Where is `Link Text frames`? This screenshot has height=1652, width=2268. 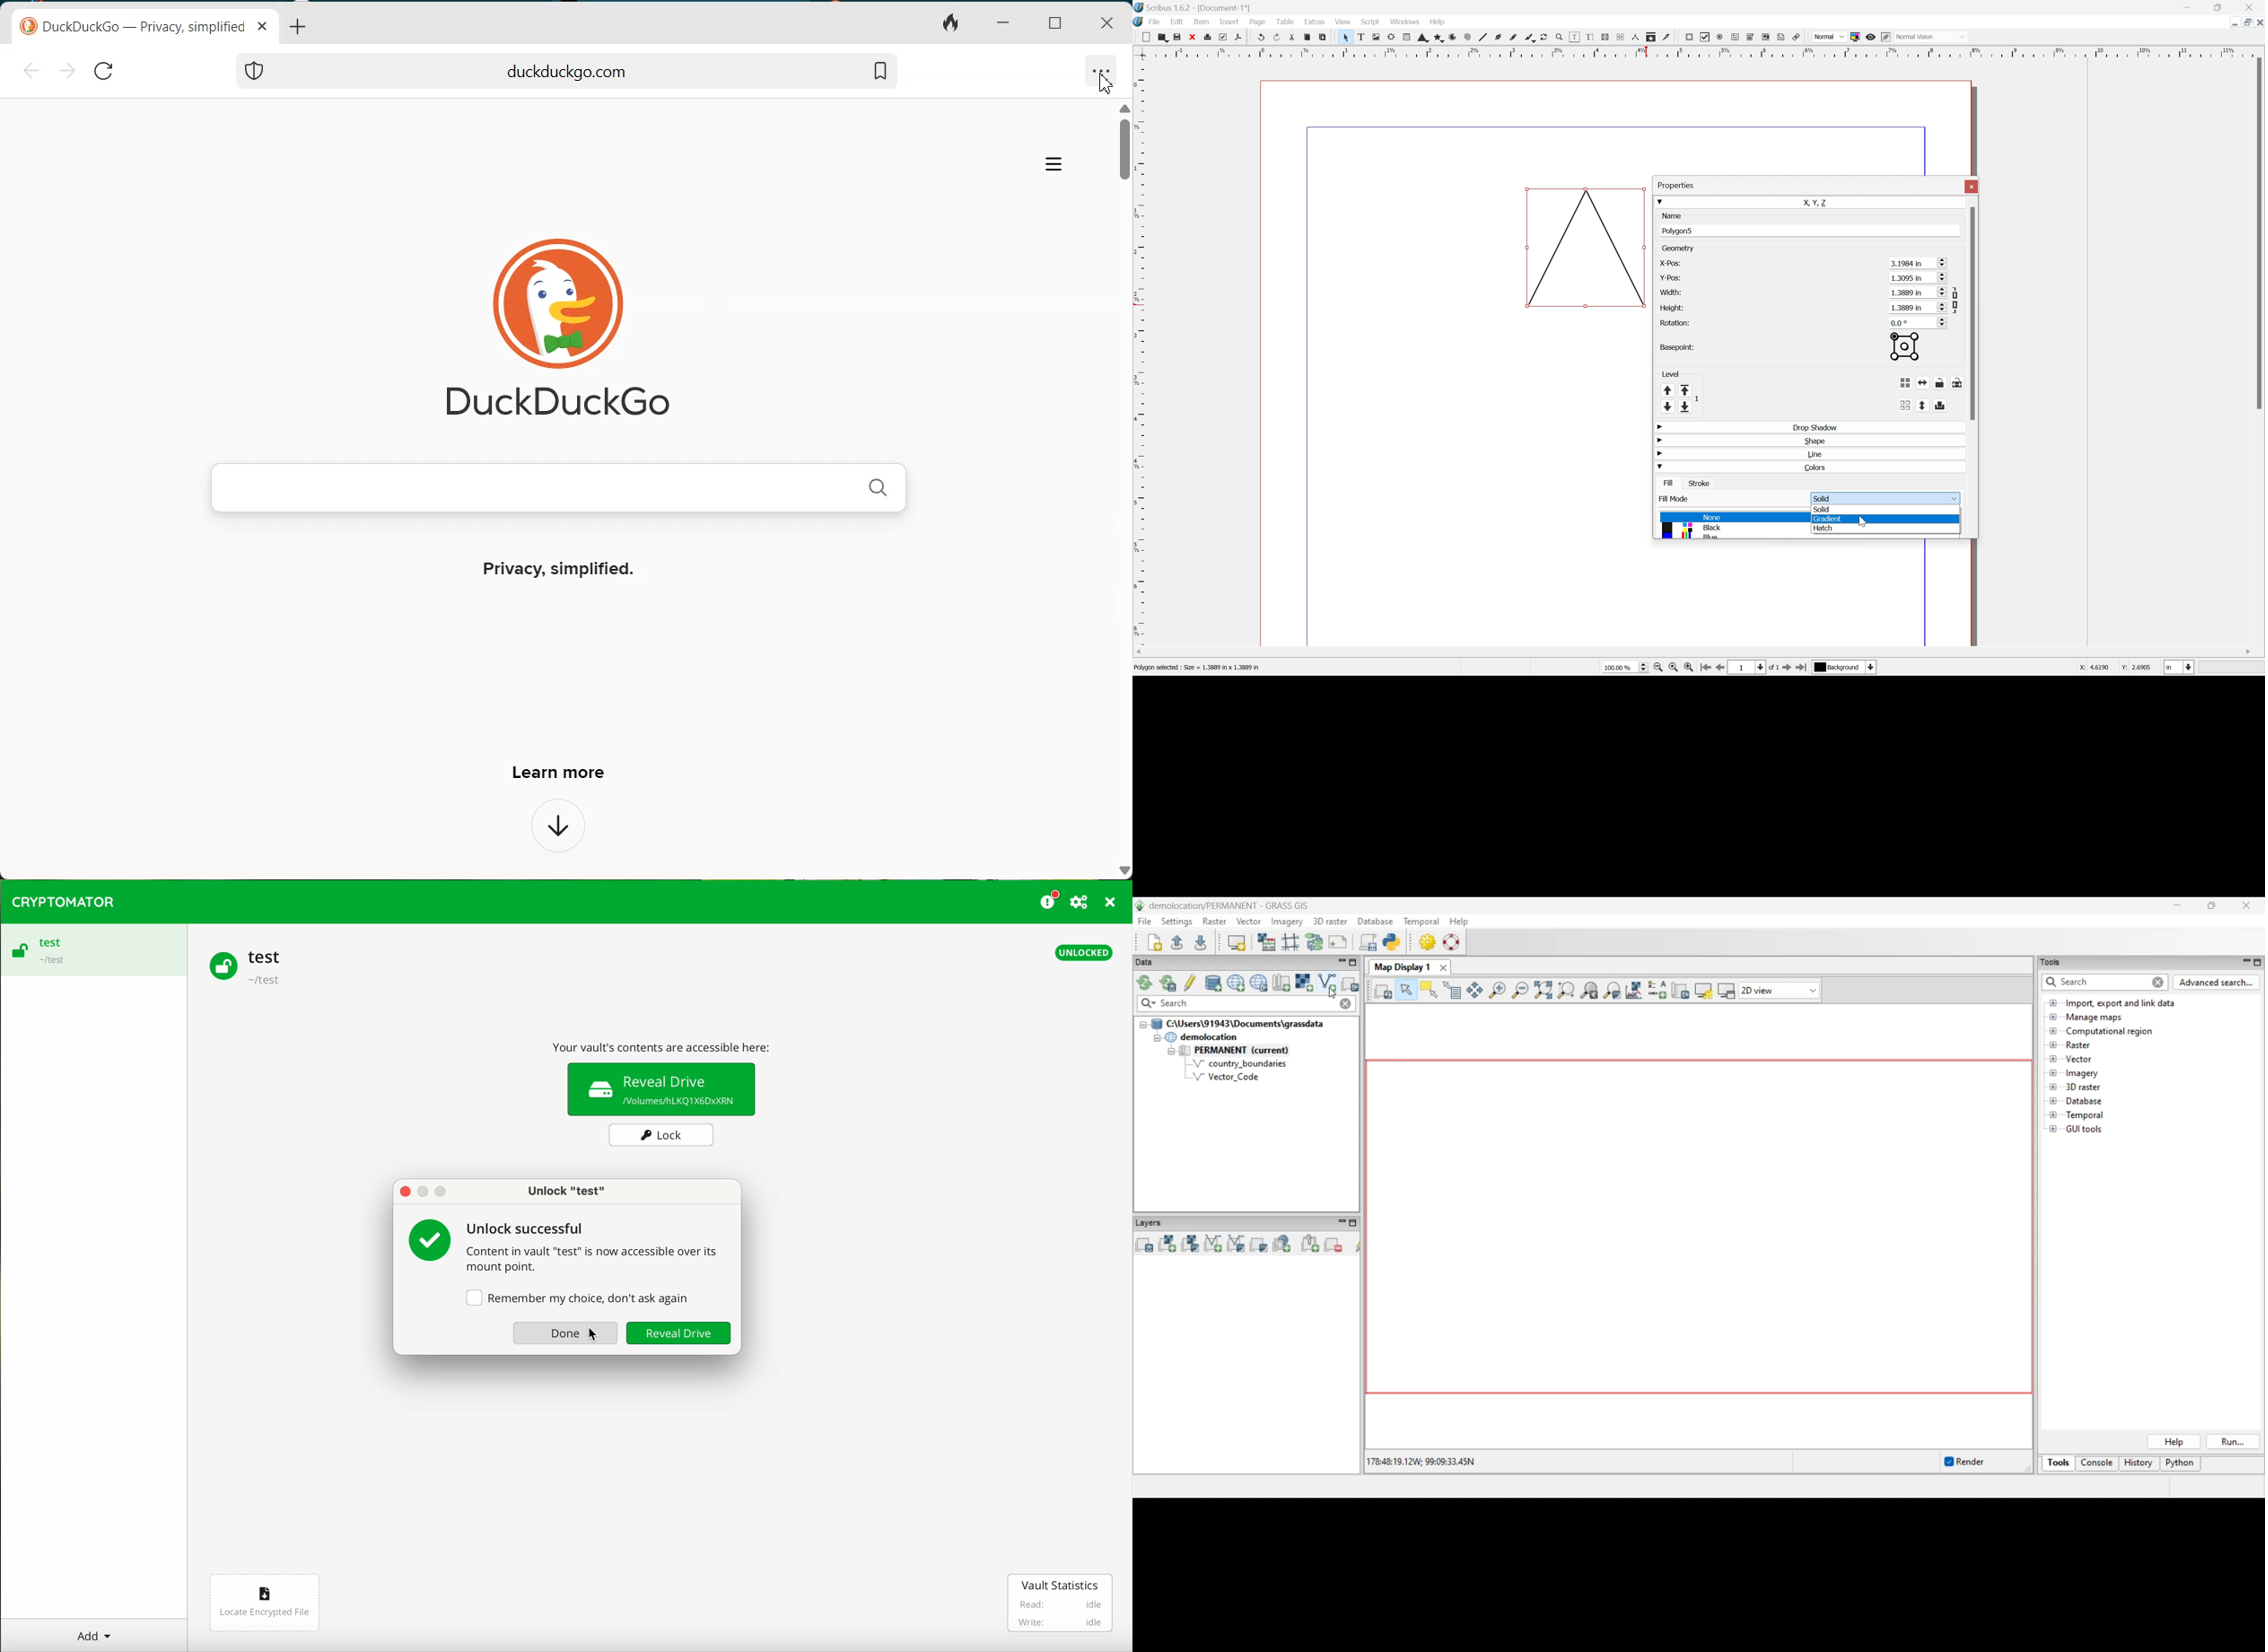
Link Text frames is located at coordinates (1603, 37).